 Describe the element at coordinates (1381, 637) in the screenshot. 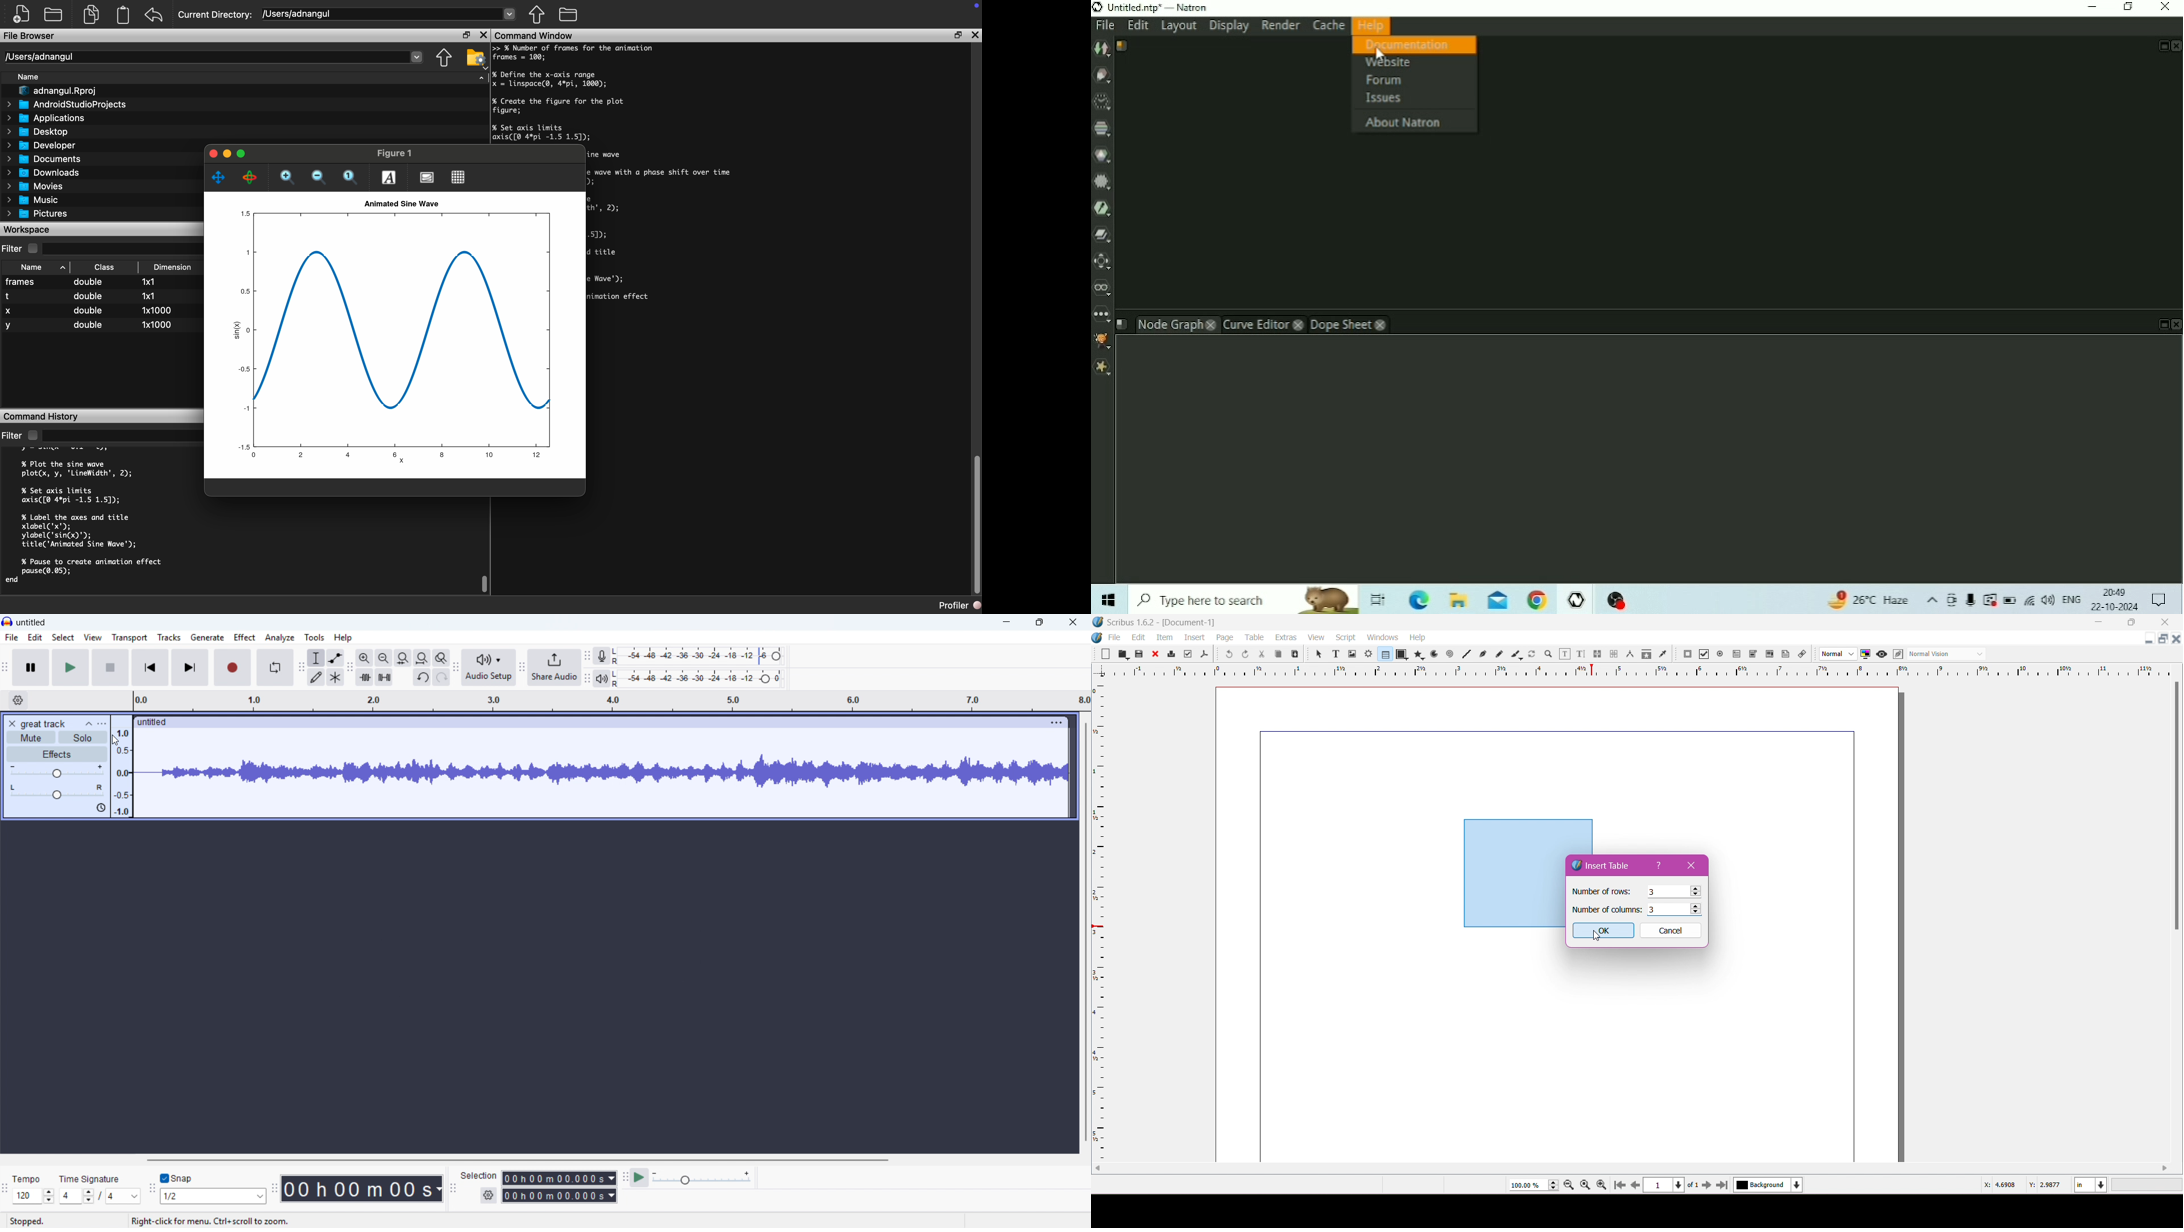

I see `Windows` at that location.